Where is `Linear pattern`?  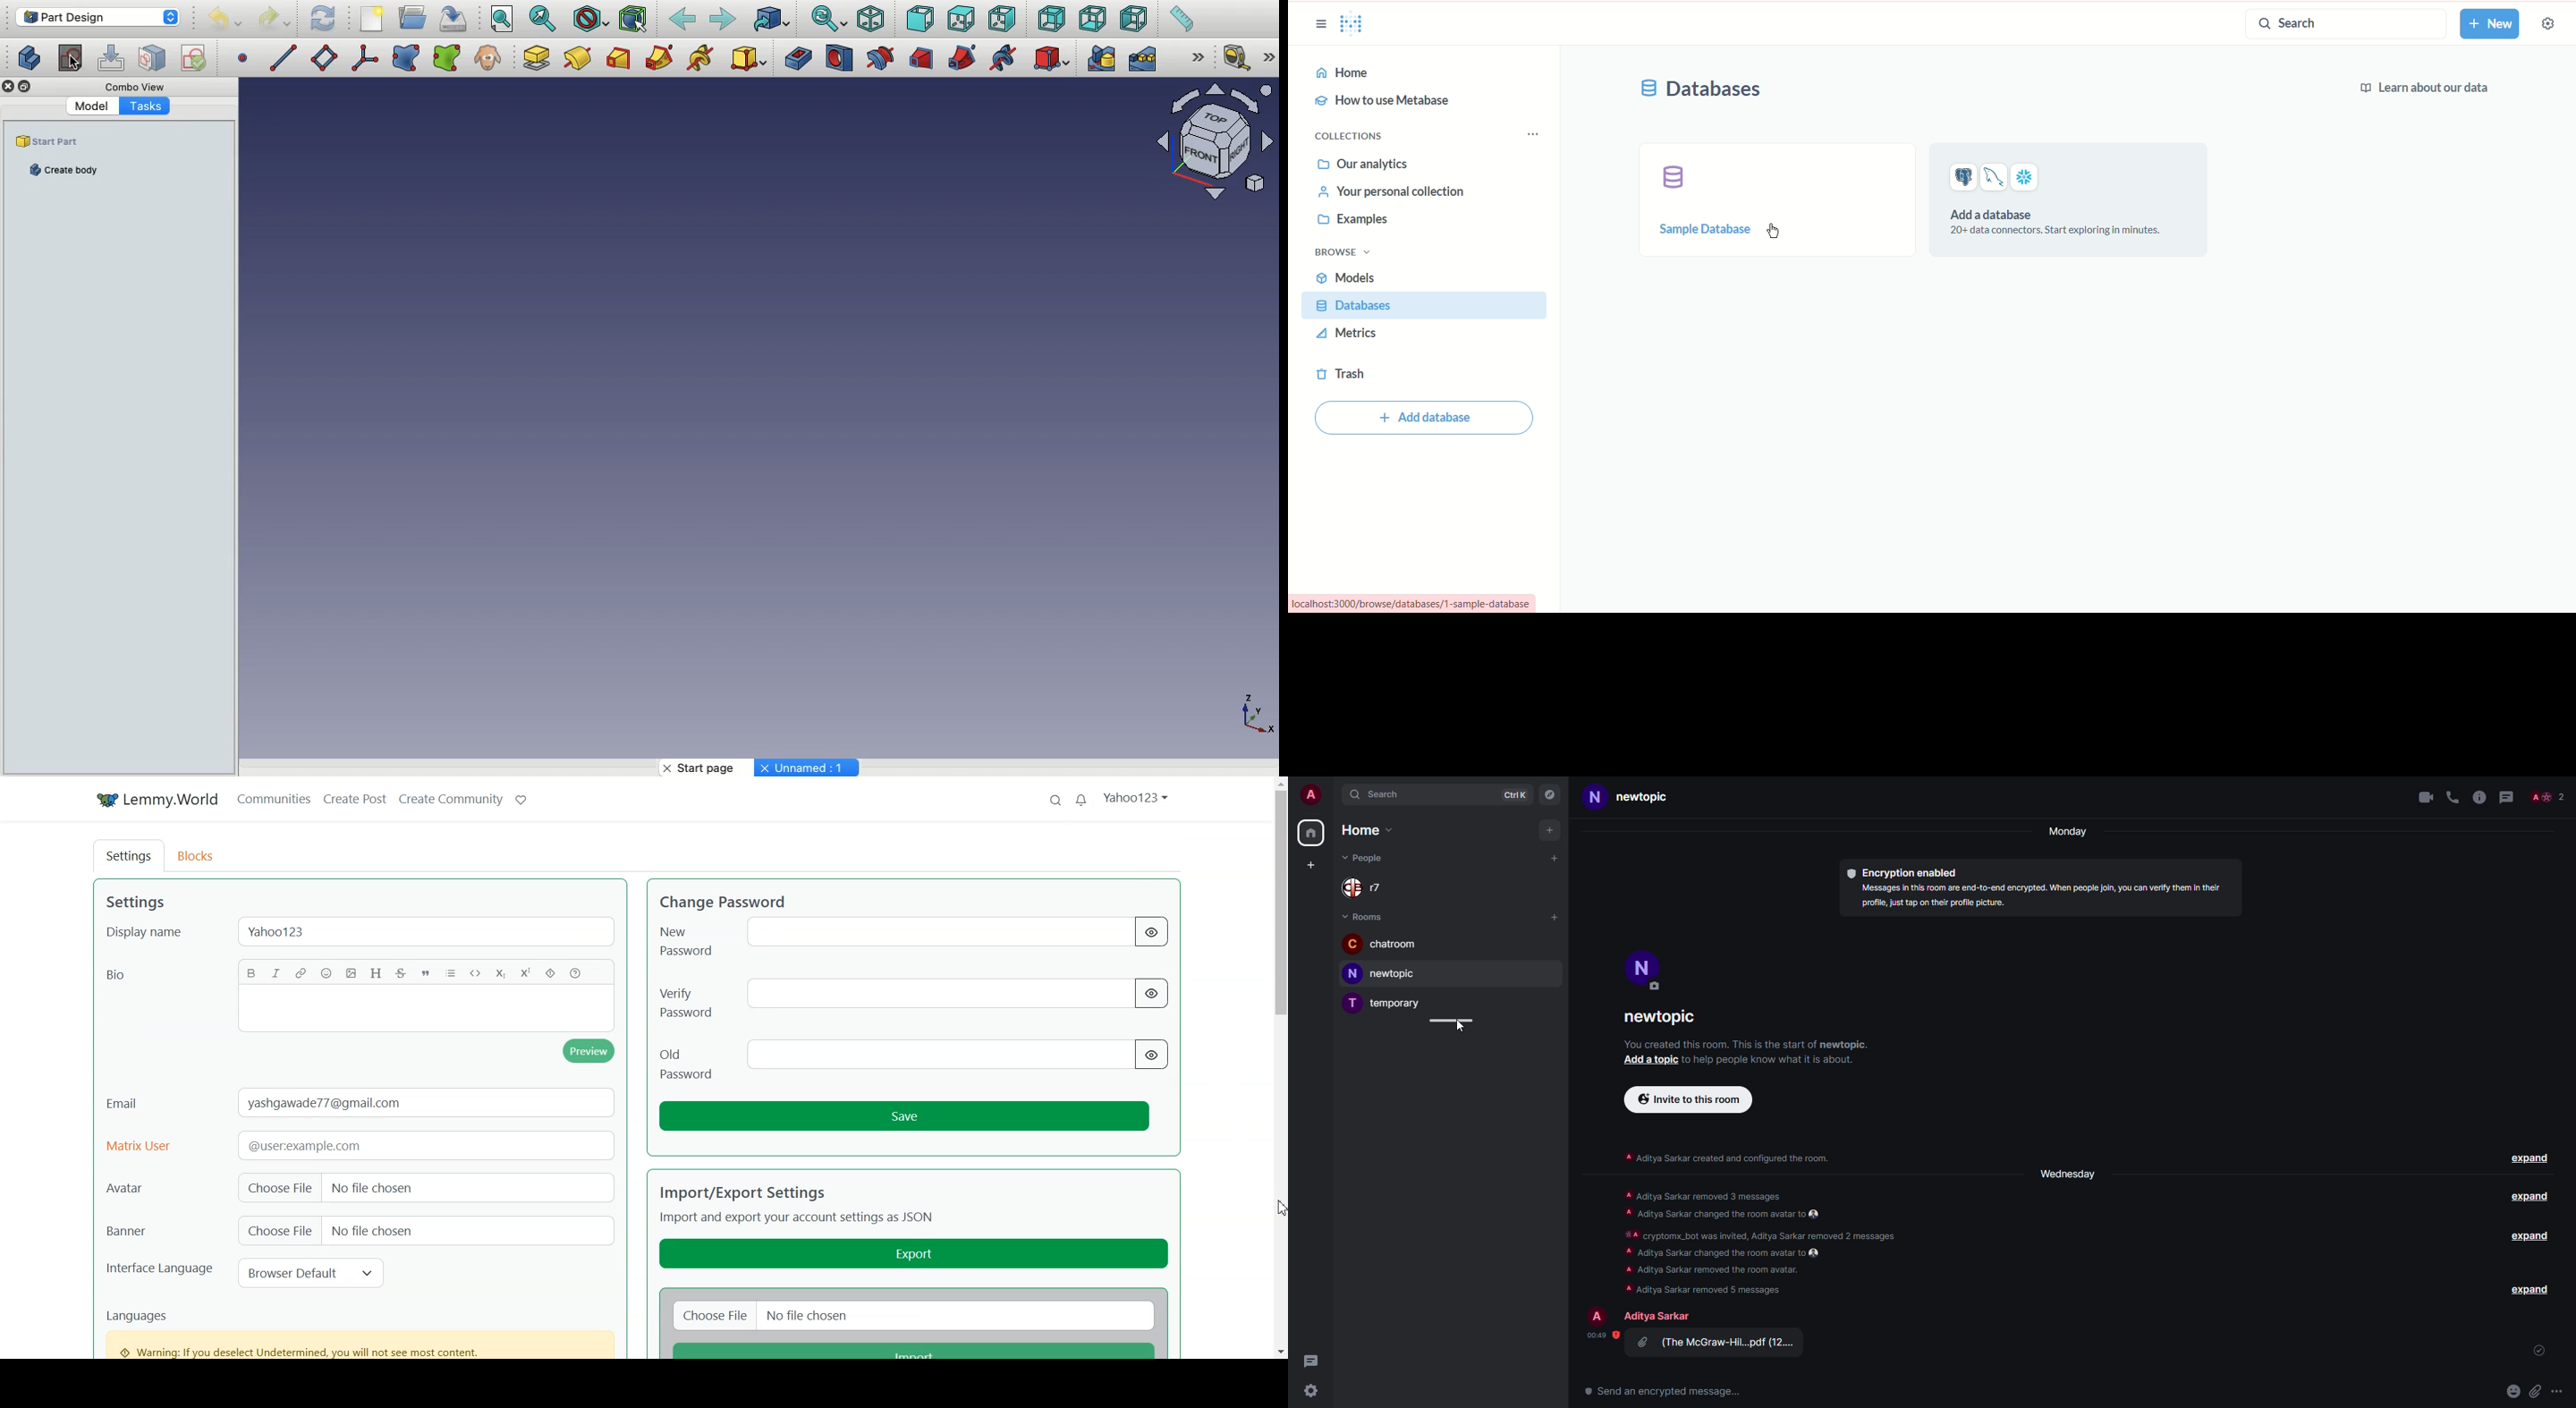 Linear pattern is located at coordinates (1141, 59).